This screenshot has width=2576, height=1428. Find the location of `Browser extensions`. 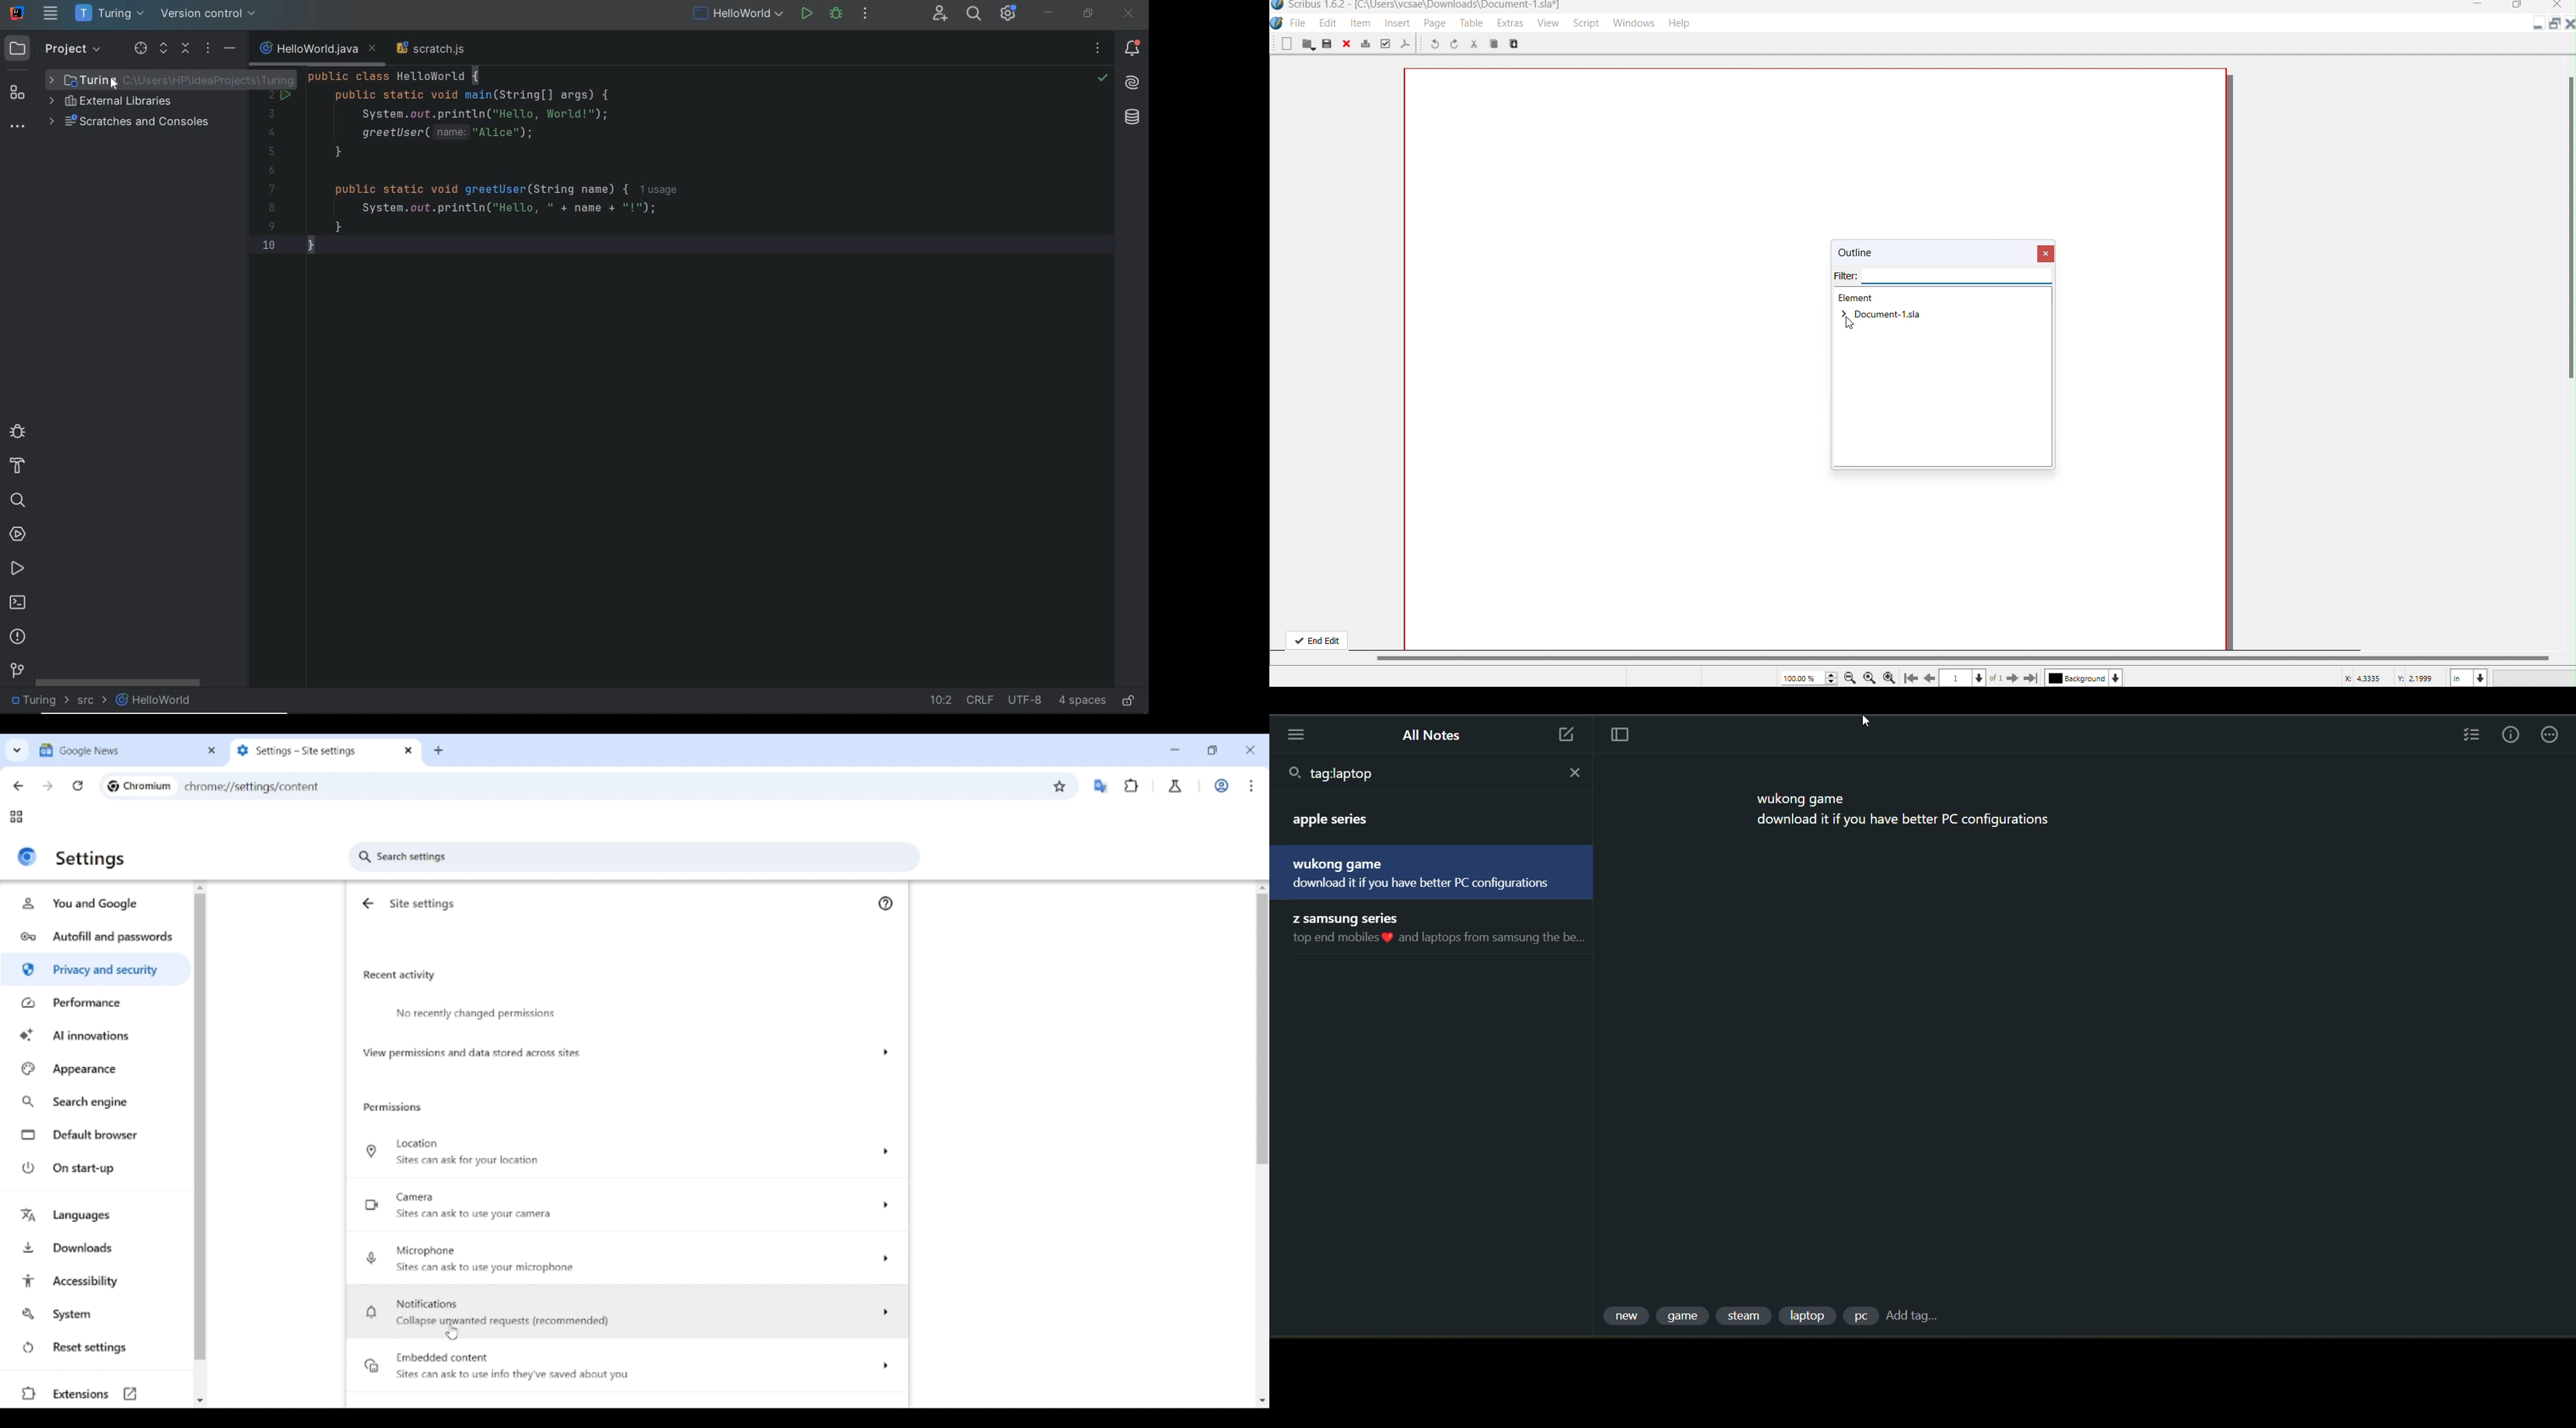

Browser extensions is located at coordinates (1132, 785).